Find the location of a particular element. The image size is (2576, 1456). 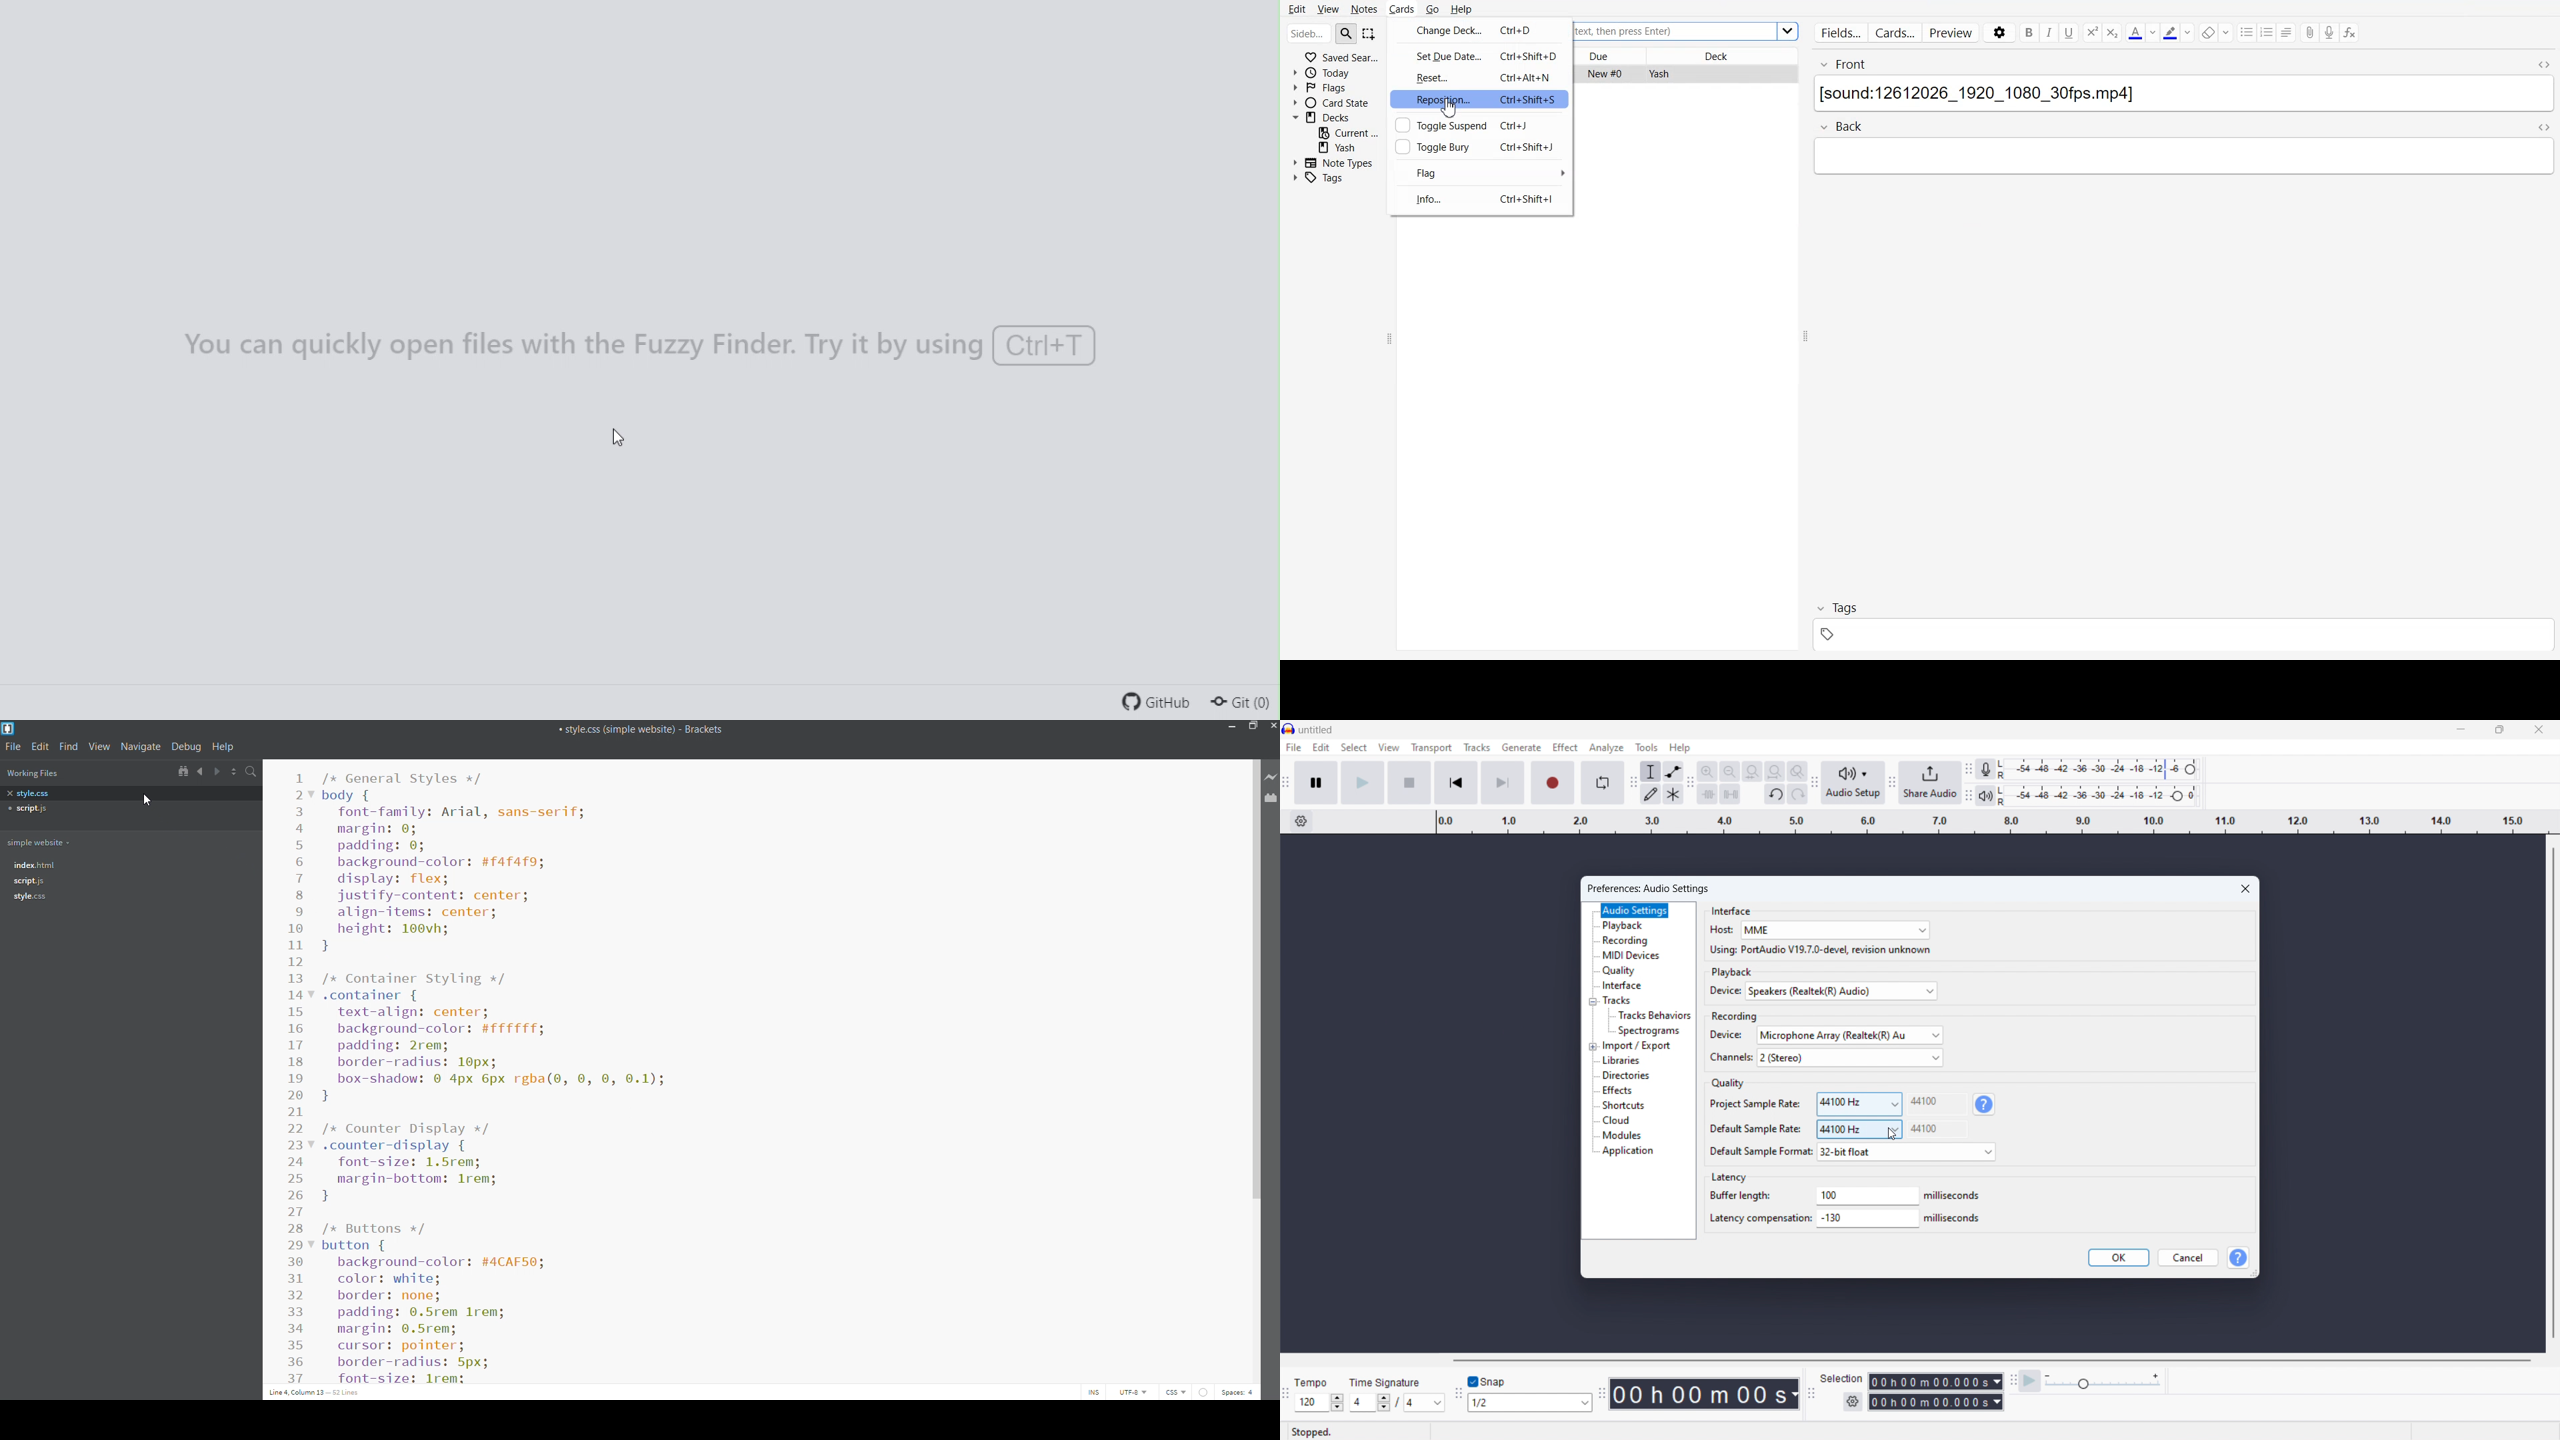

Highlight text color is located at coordinates (2178, 32).